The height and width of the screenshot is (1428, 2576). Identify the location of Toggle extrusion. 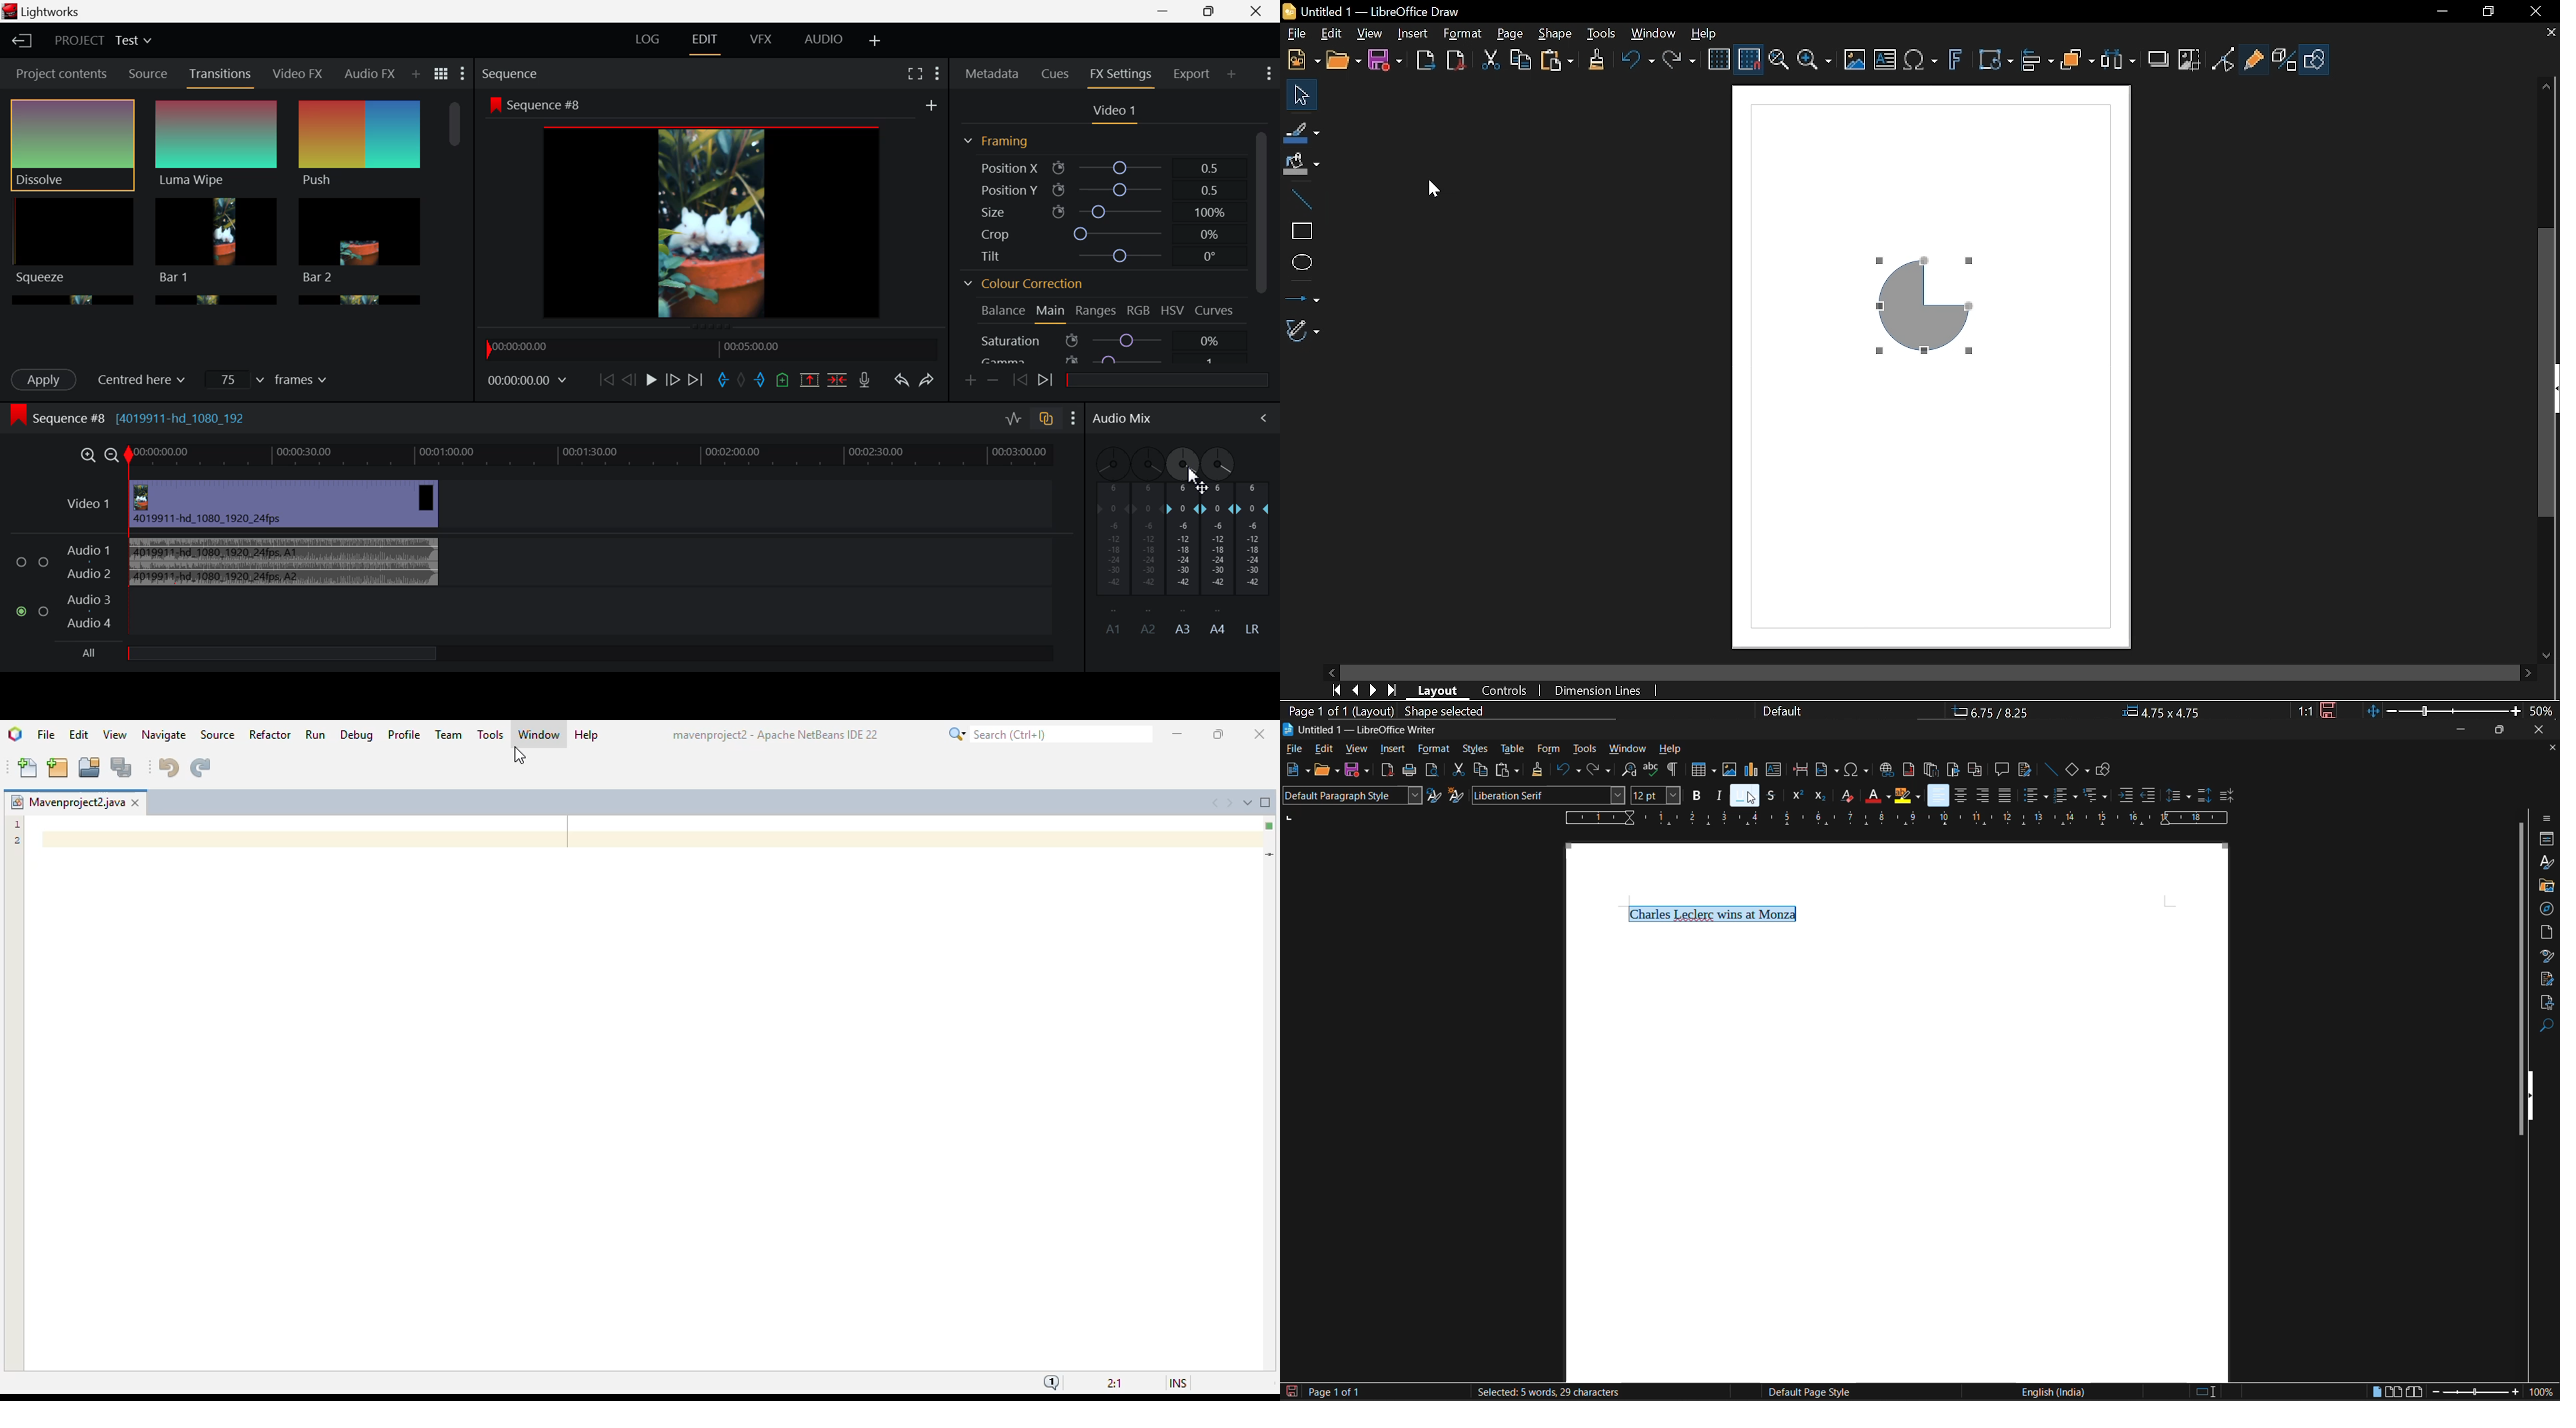
(2284, 61).